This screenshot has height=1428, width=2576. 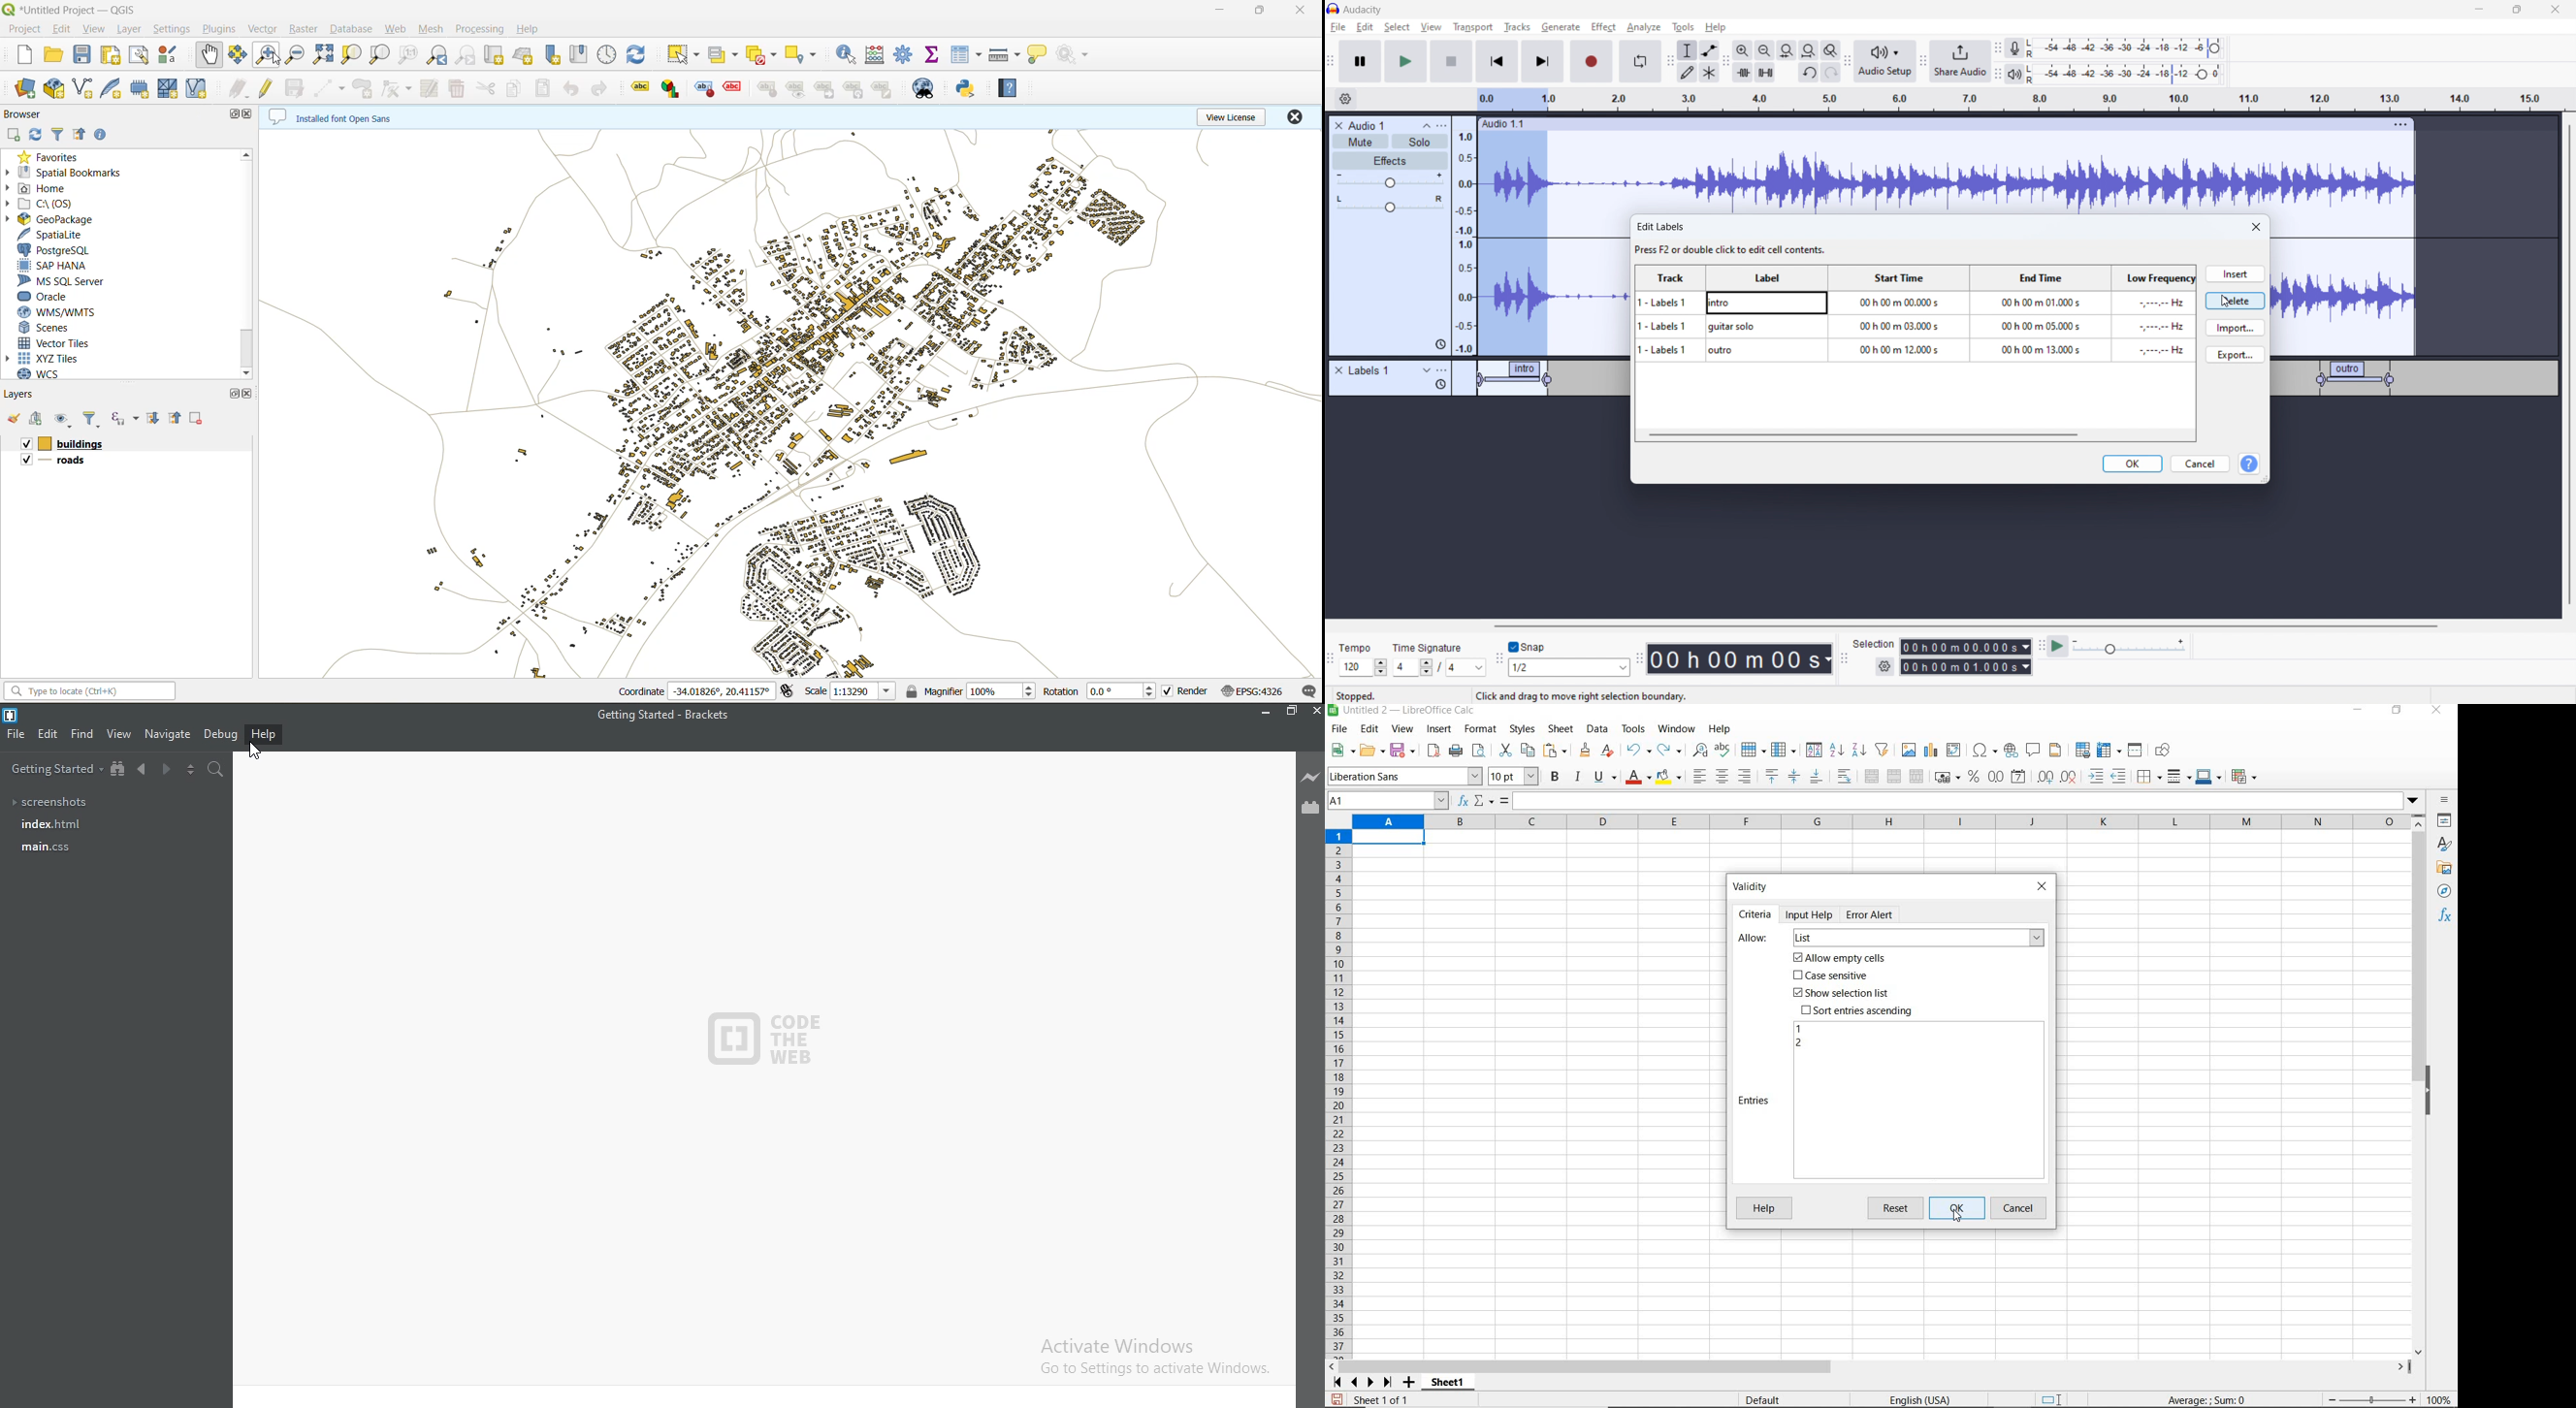 What do you see at coordinates (1740, 658) in the screenshot?
I see `timestamp` at bounding box center [1740, 658].